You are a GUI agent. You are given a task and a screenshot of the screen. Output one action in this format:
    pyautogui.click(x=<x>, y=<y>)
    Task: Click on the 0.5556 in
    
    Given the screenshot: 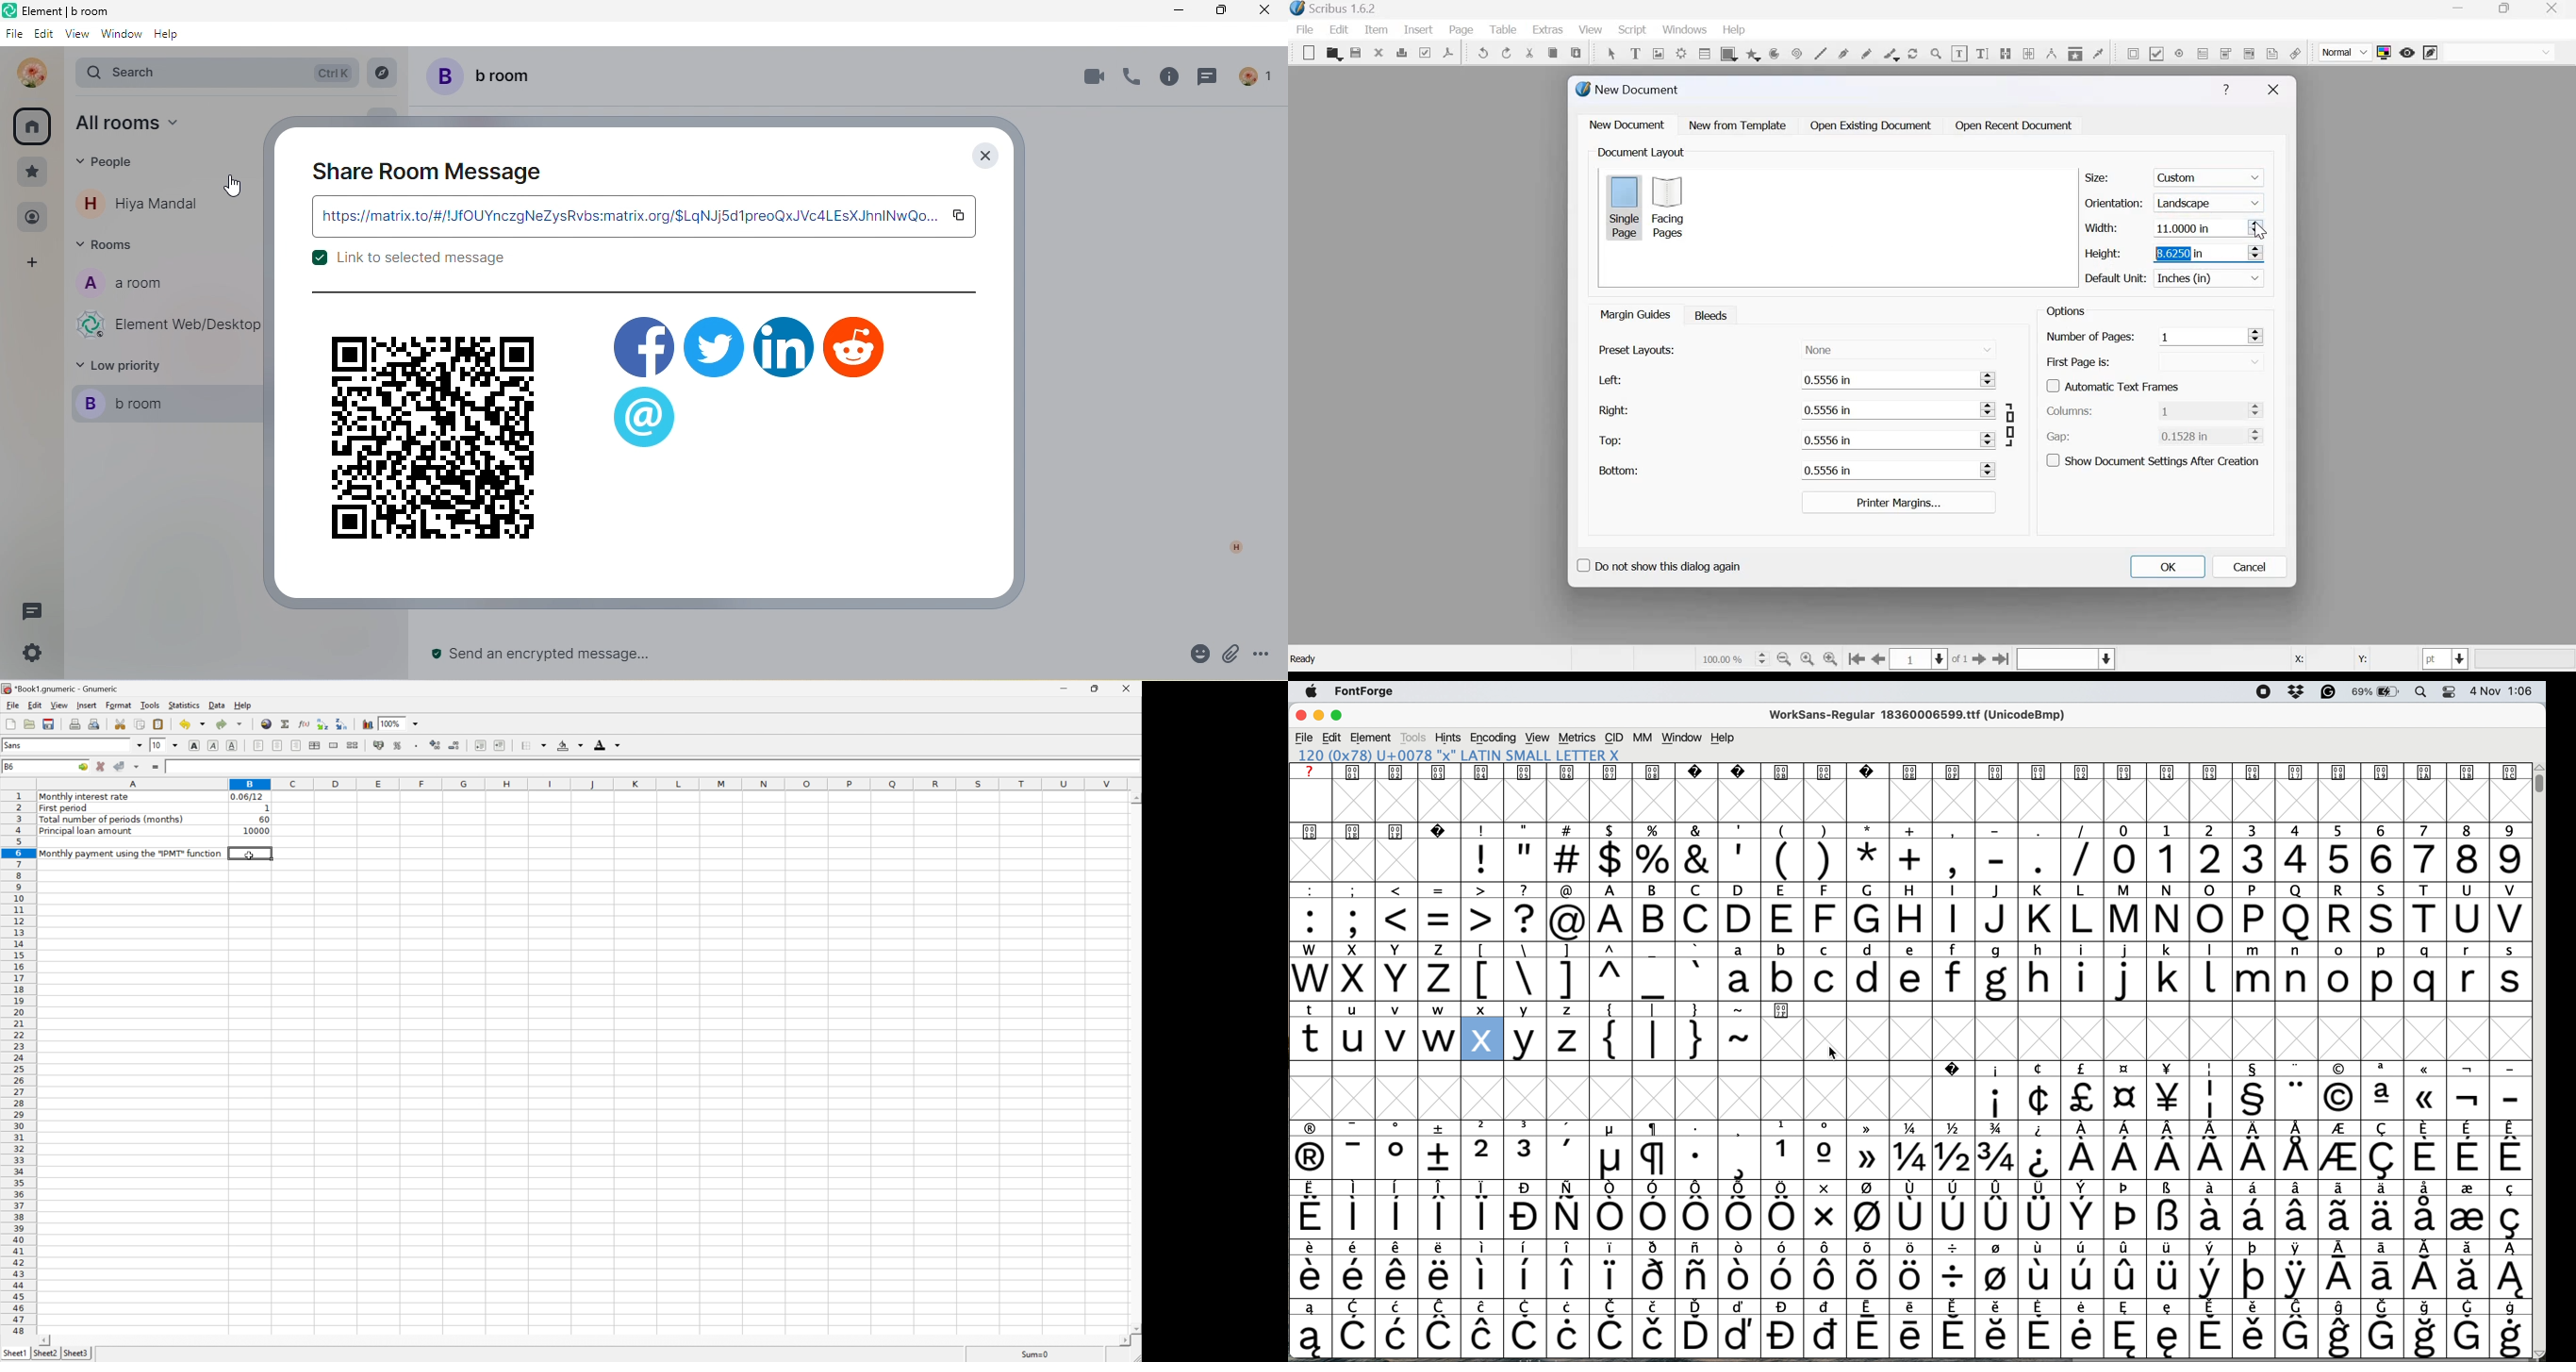 What is the action you would take?
    pyautogui.click(x=1886, y=440)
    